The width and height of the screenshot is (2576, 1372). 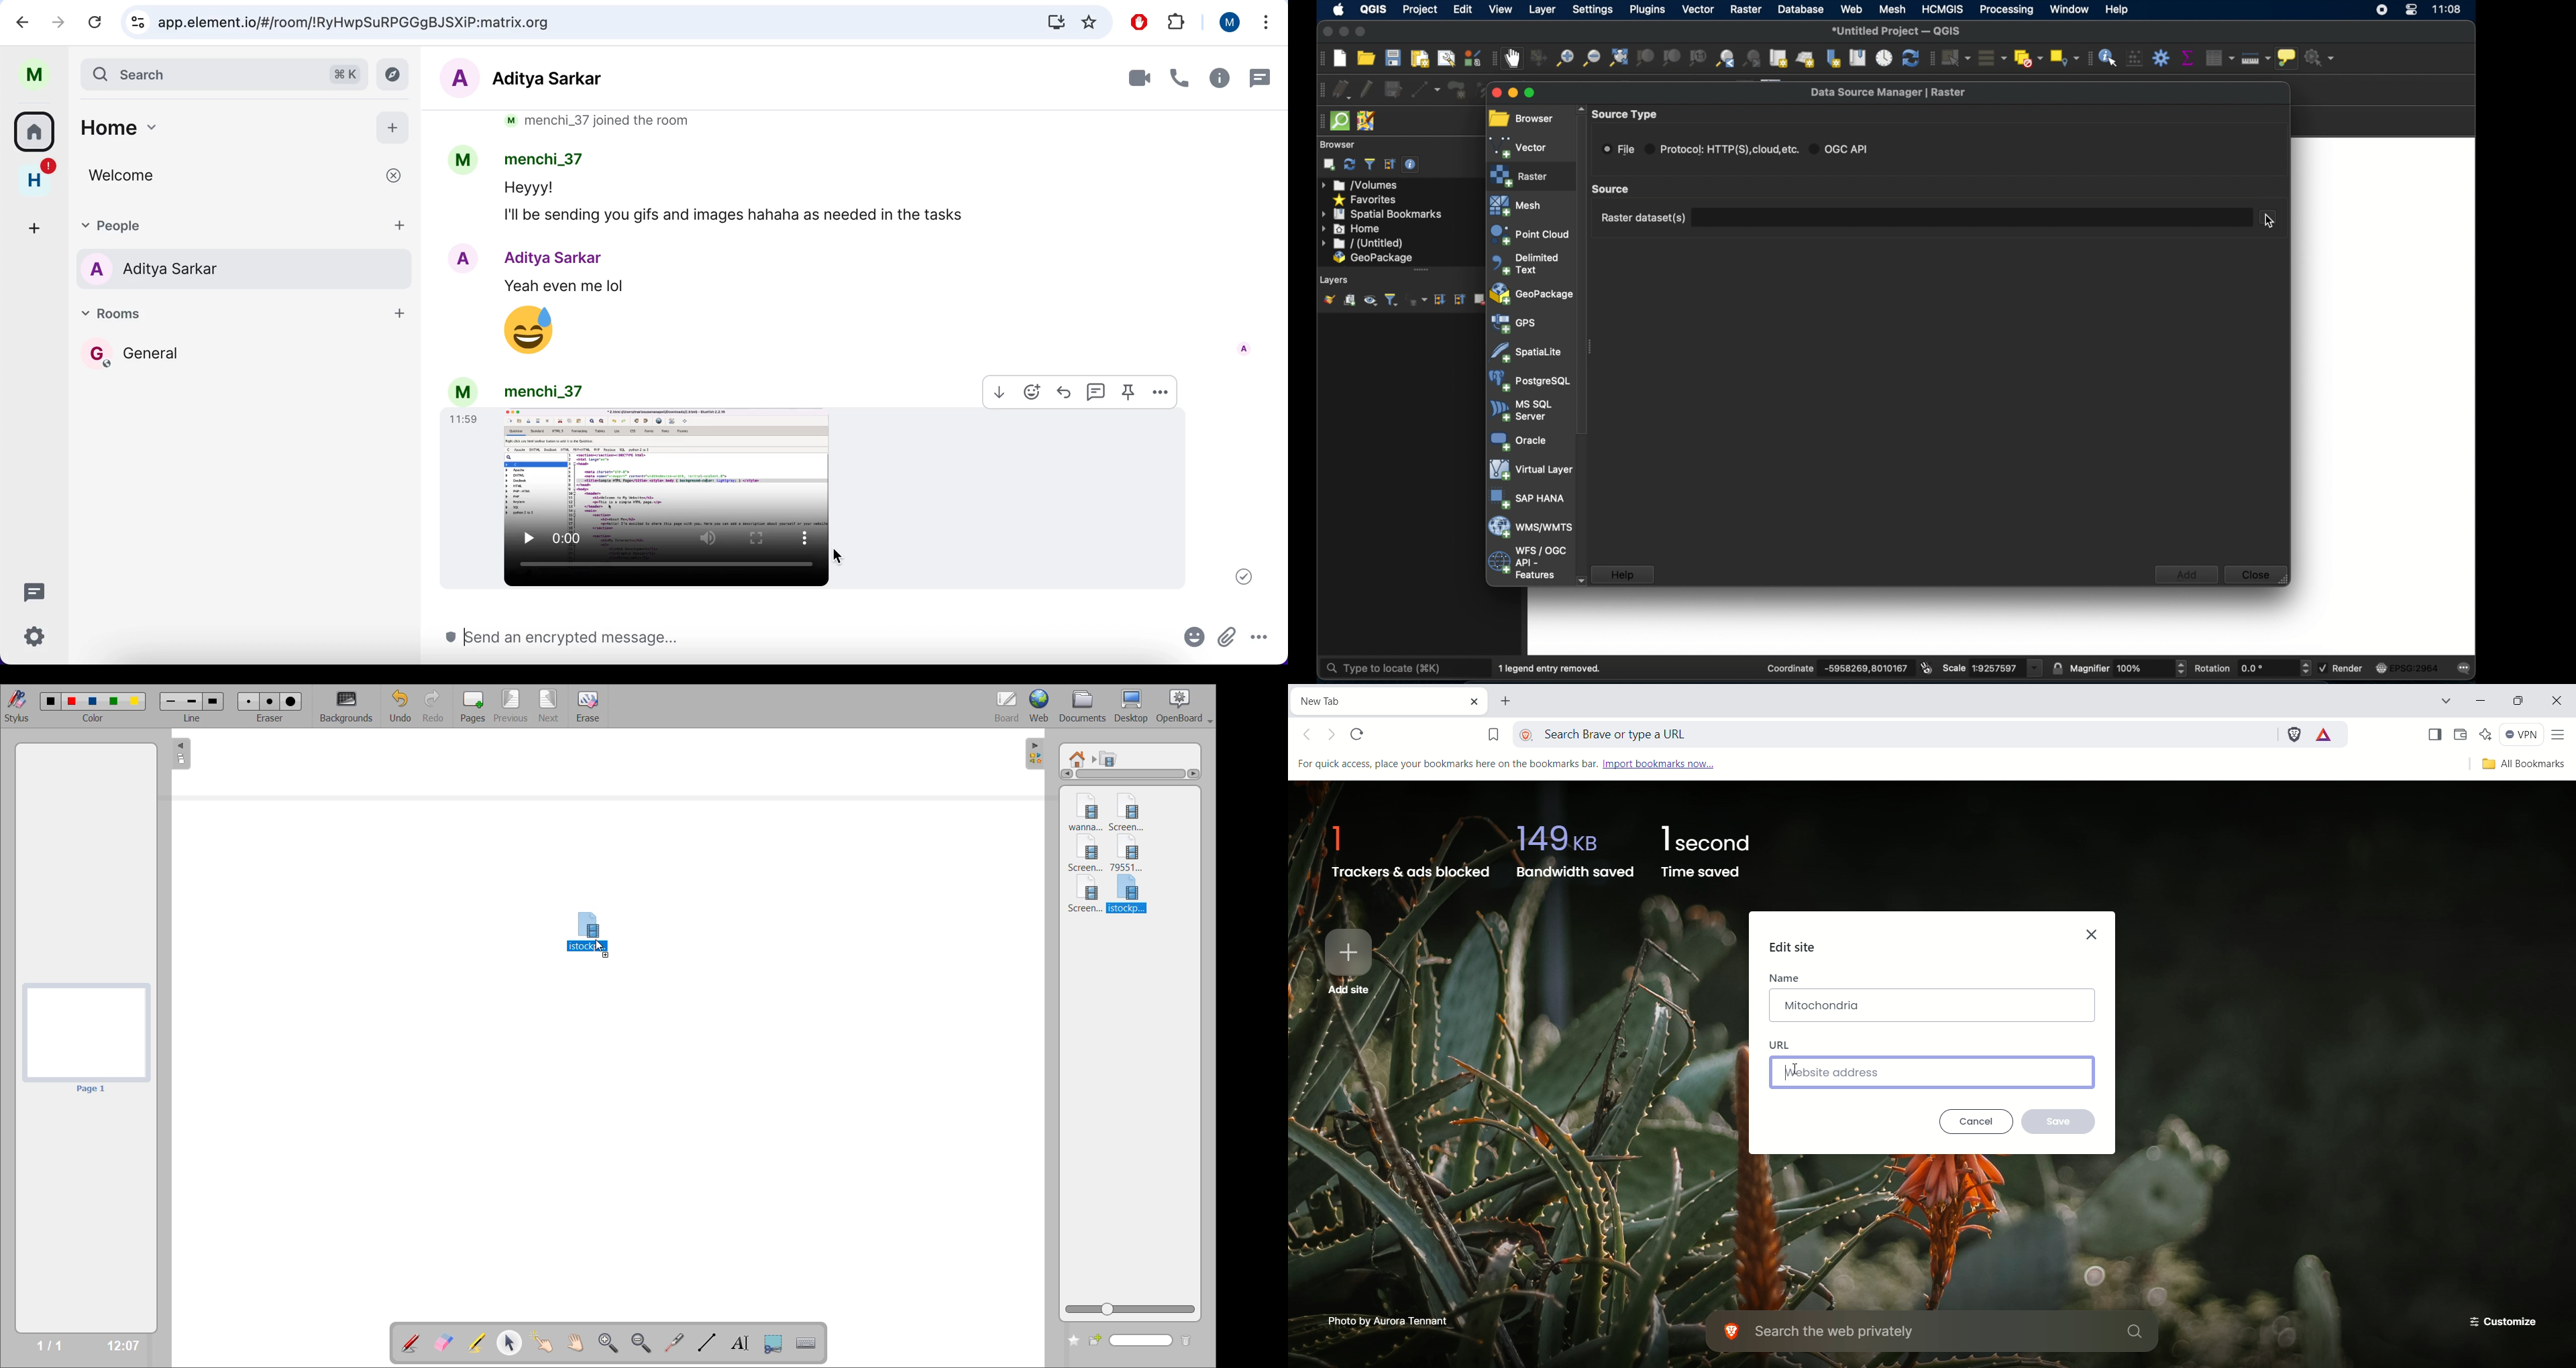 What do you see at coordinates (1526, 265) in the screenshot?
I see `delimited text` at bounding box center [1526, 265].